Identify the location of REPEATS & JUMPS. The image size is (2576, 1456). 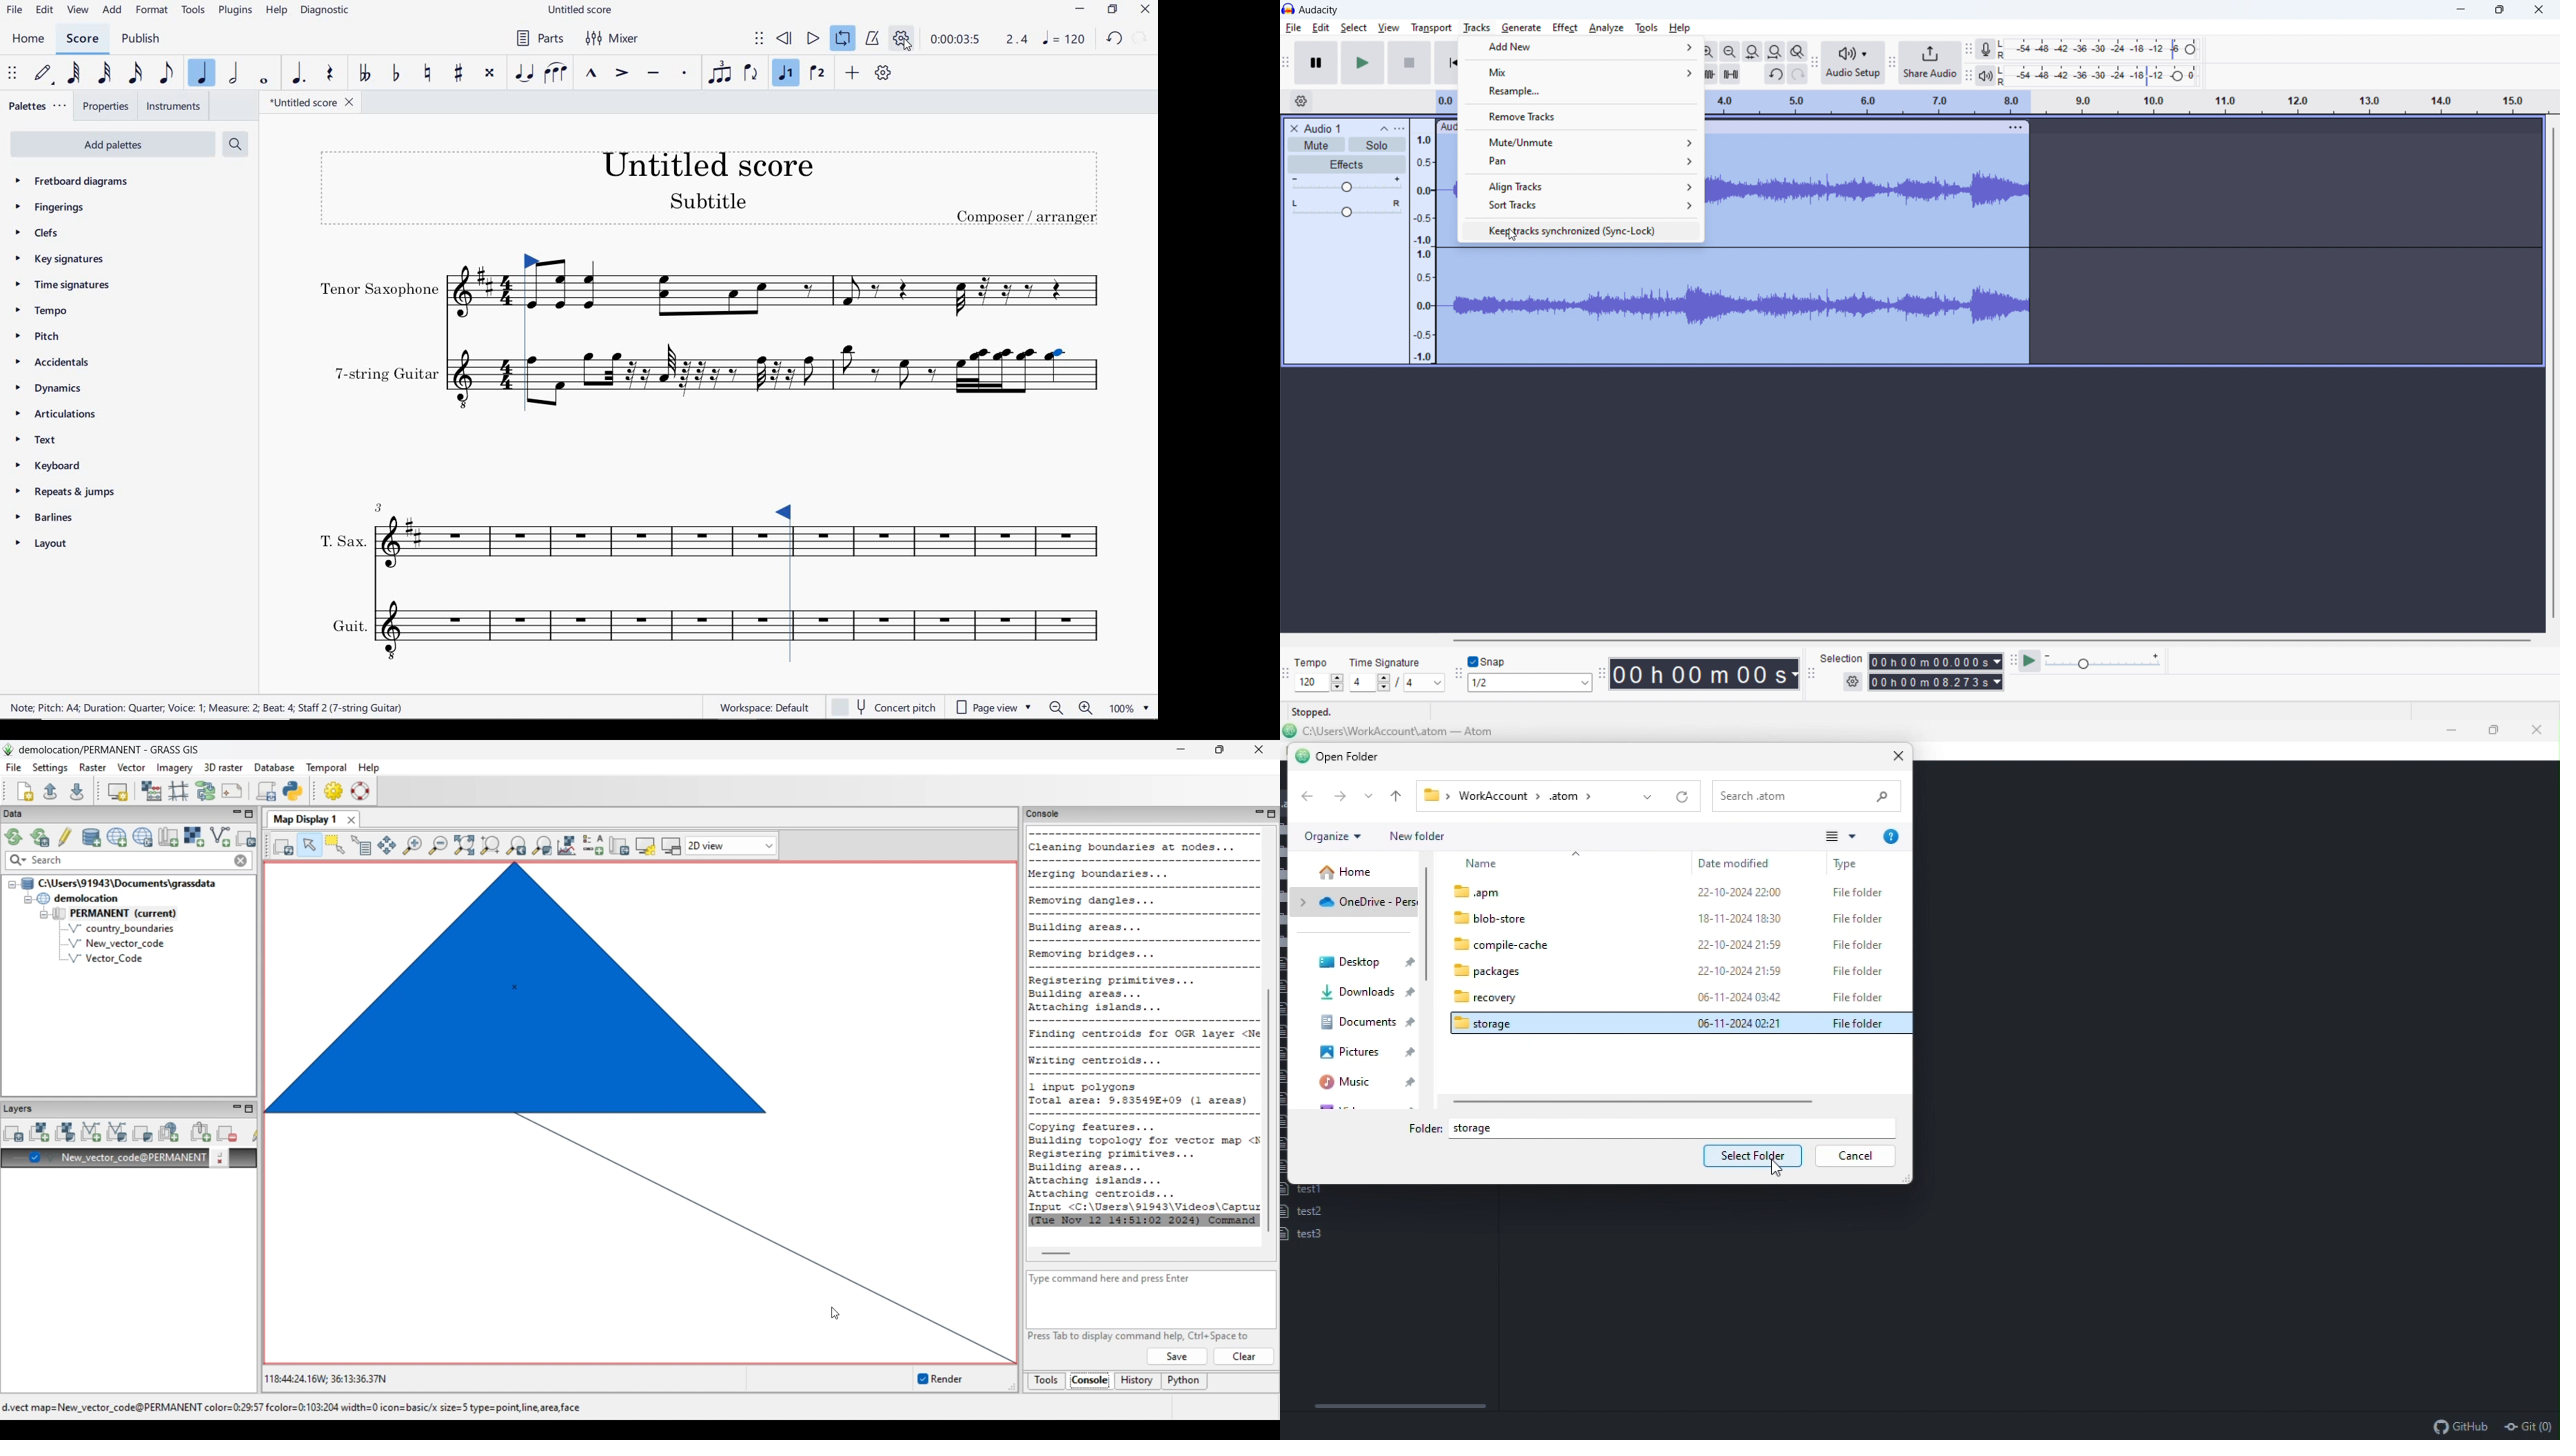
(67, 494).